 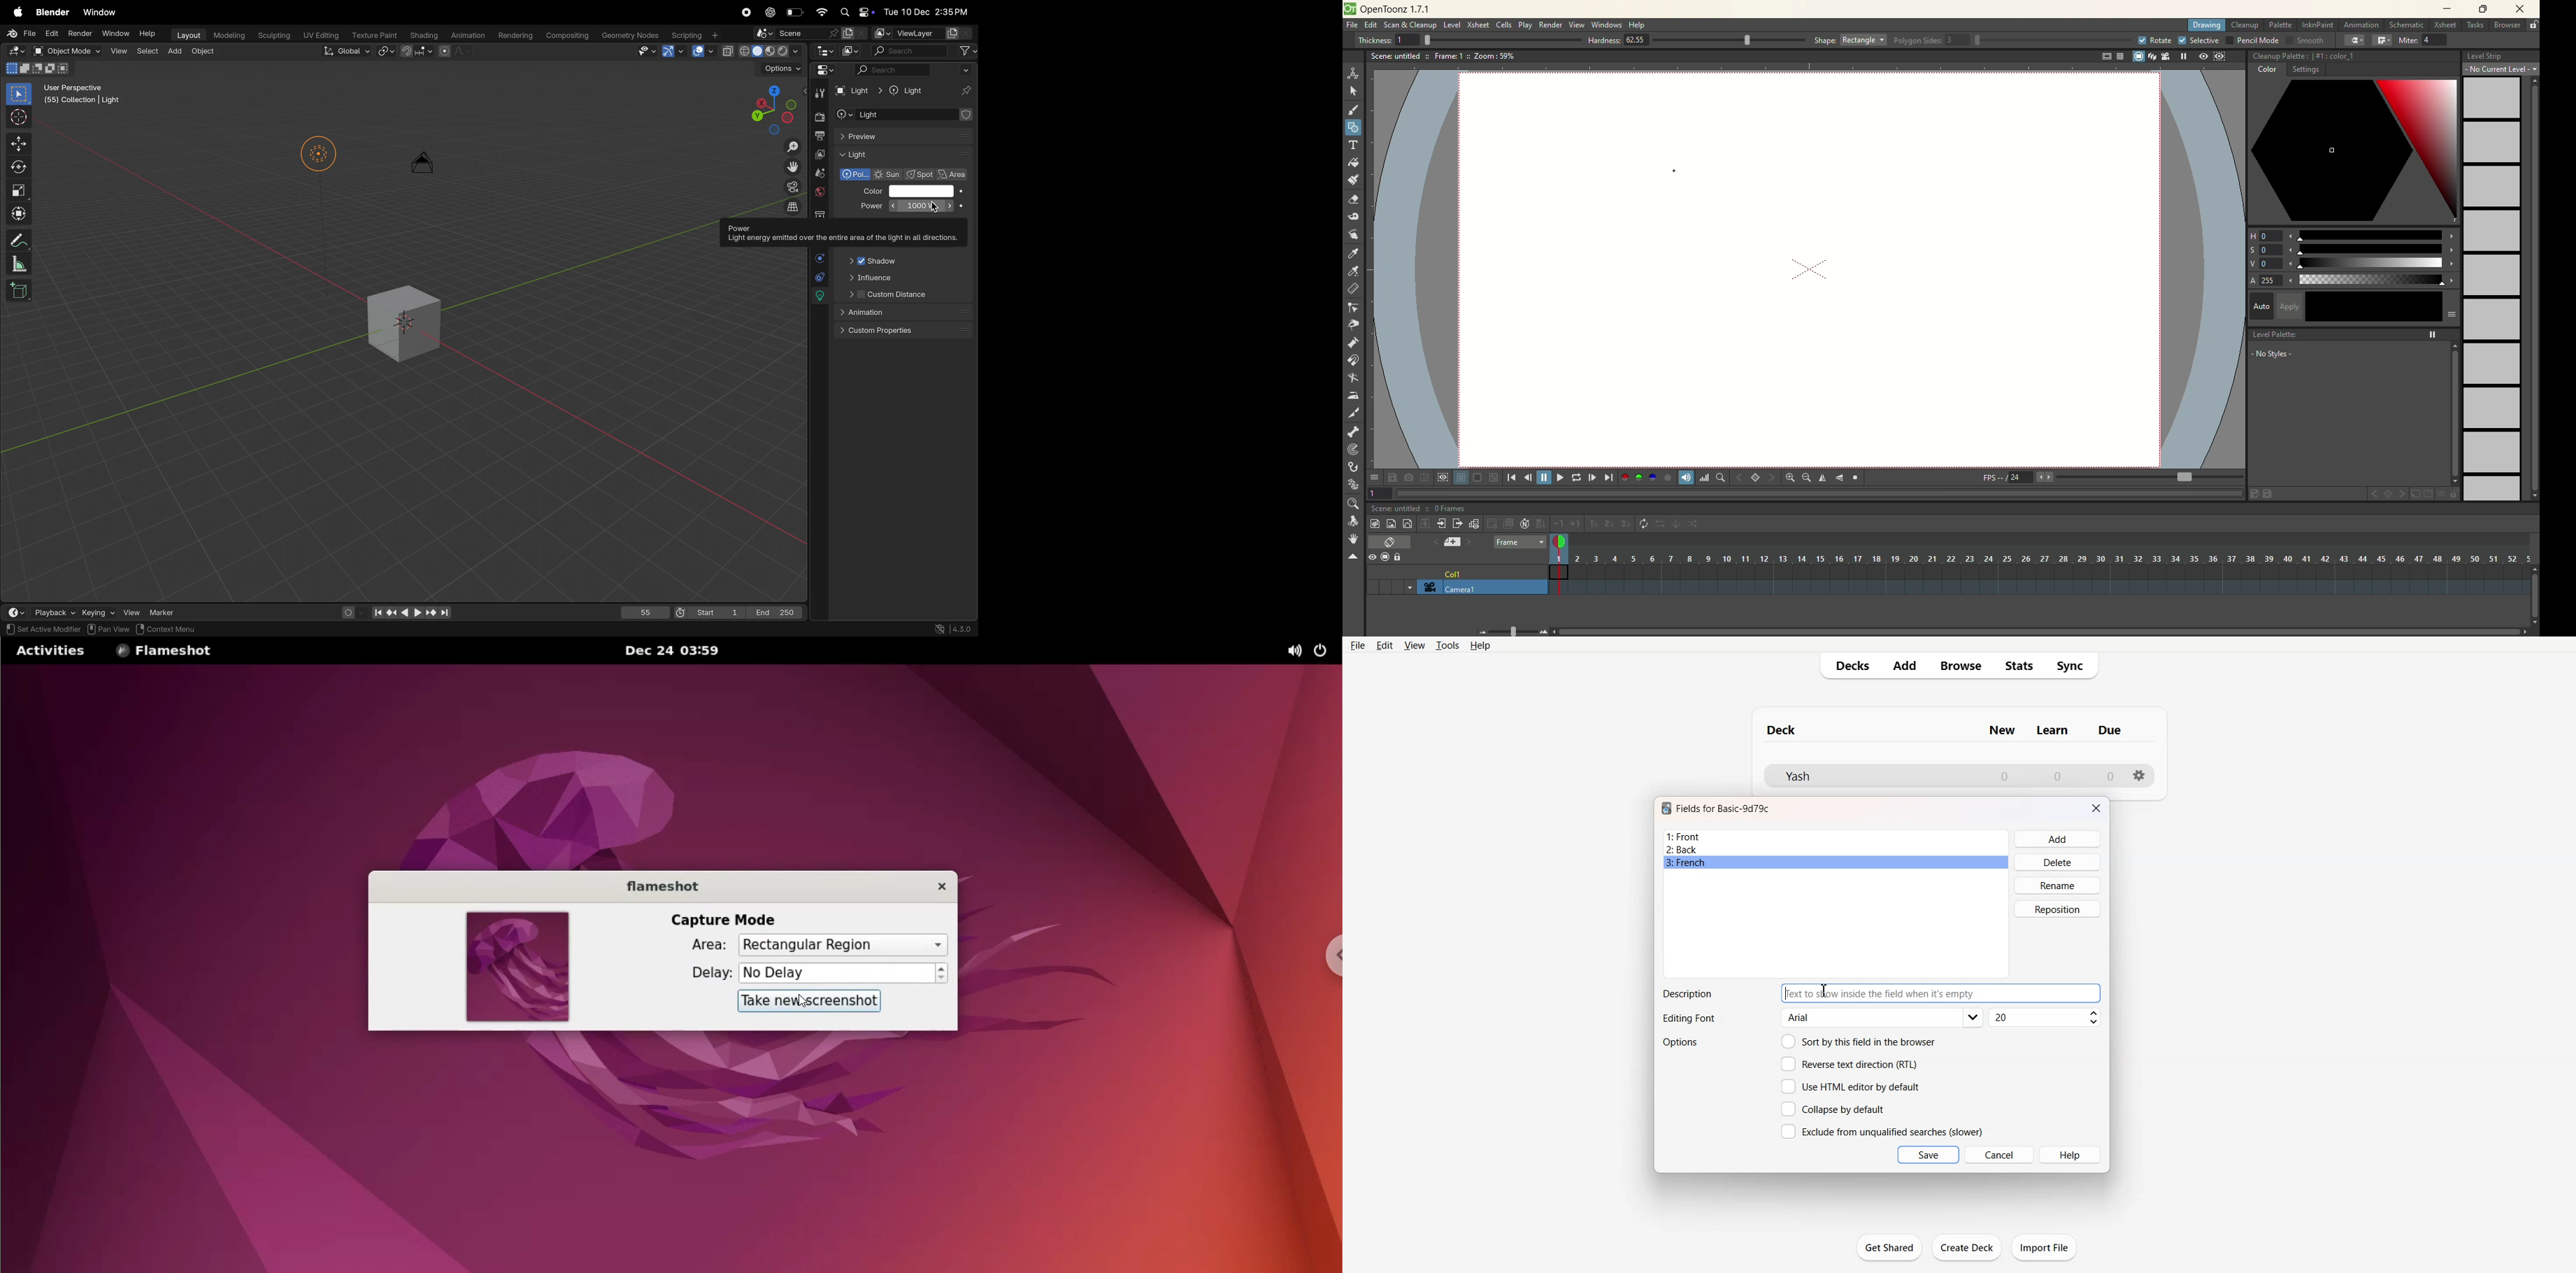 I want to click on set the playback frame rate, so click(x=2183, y=477).